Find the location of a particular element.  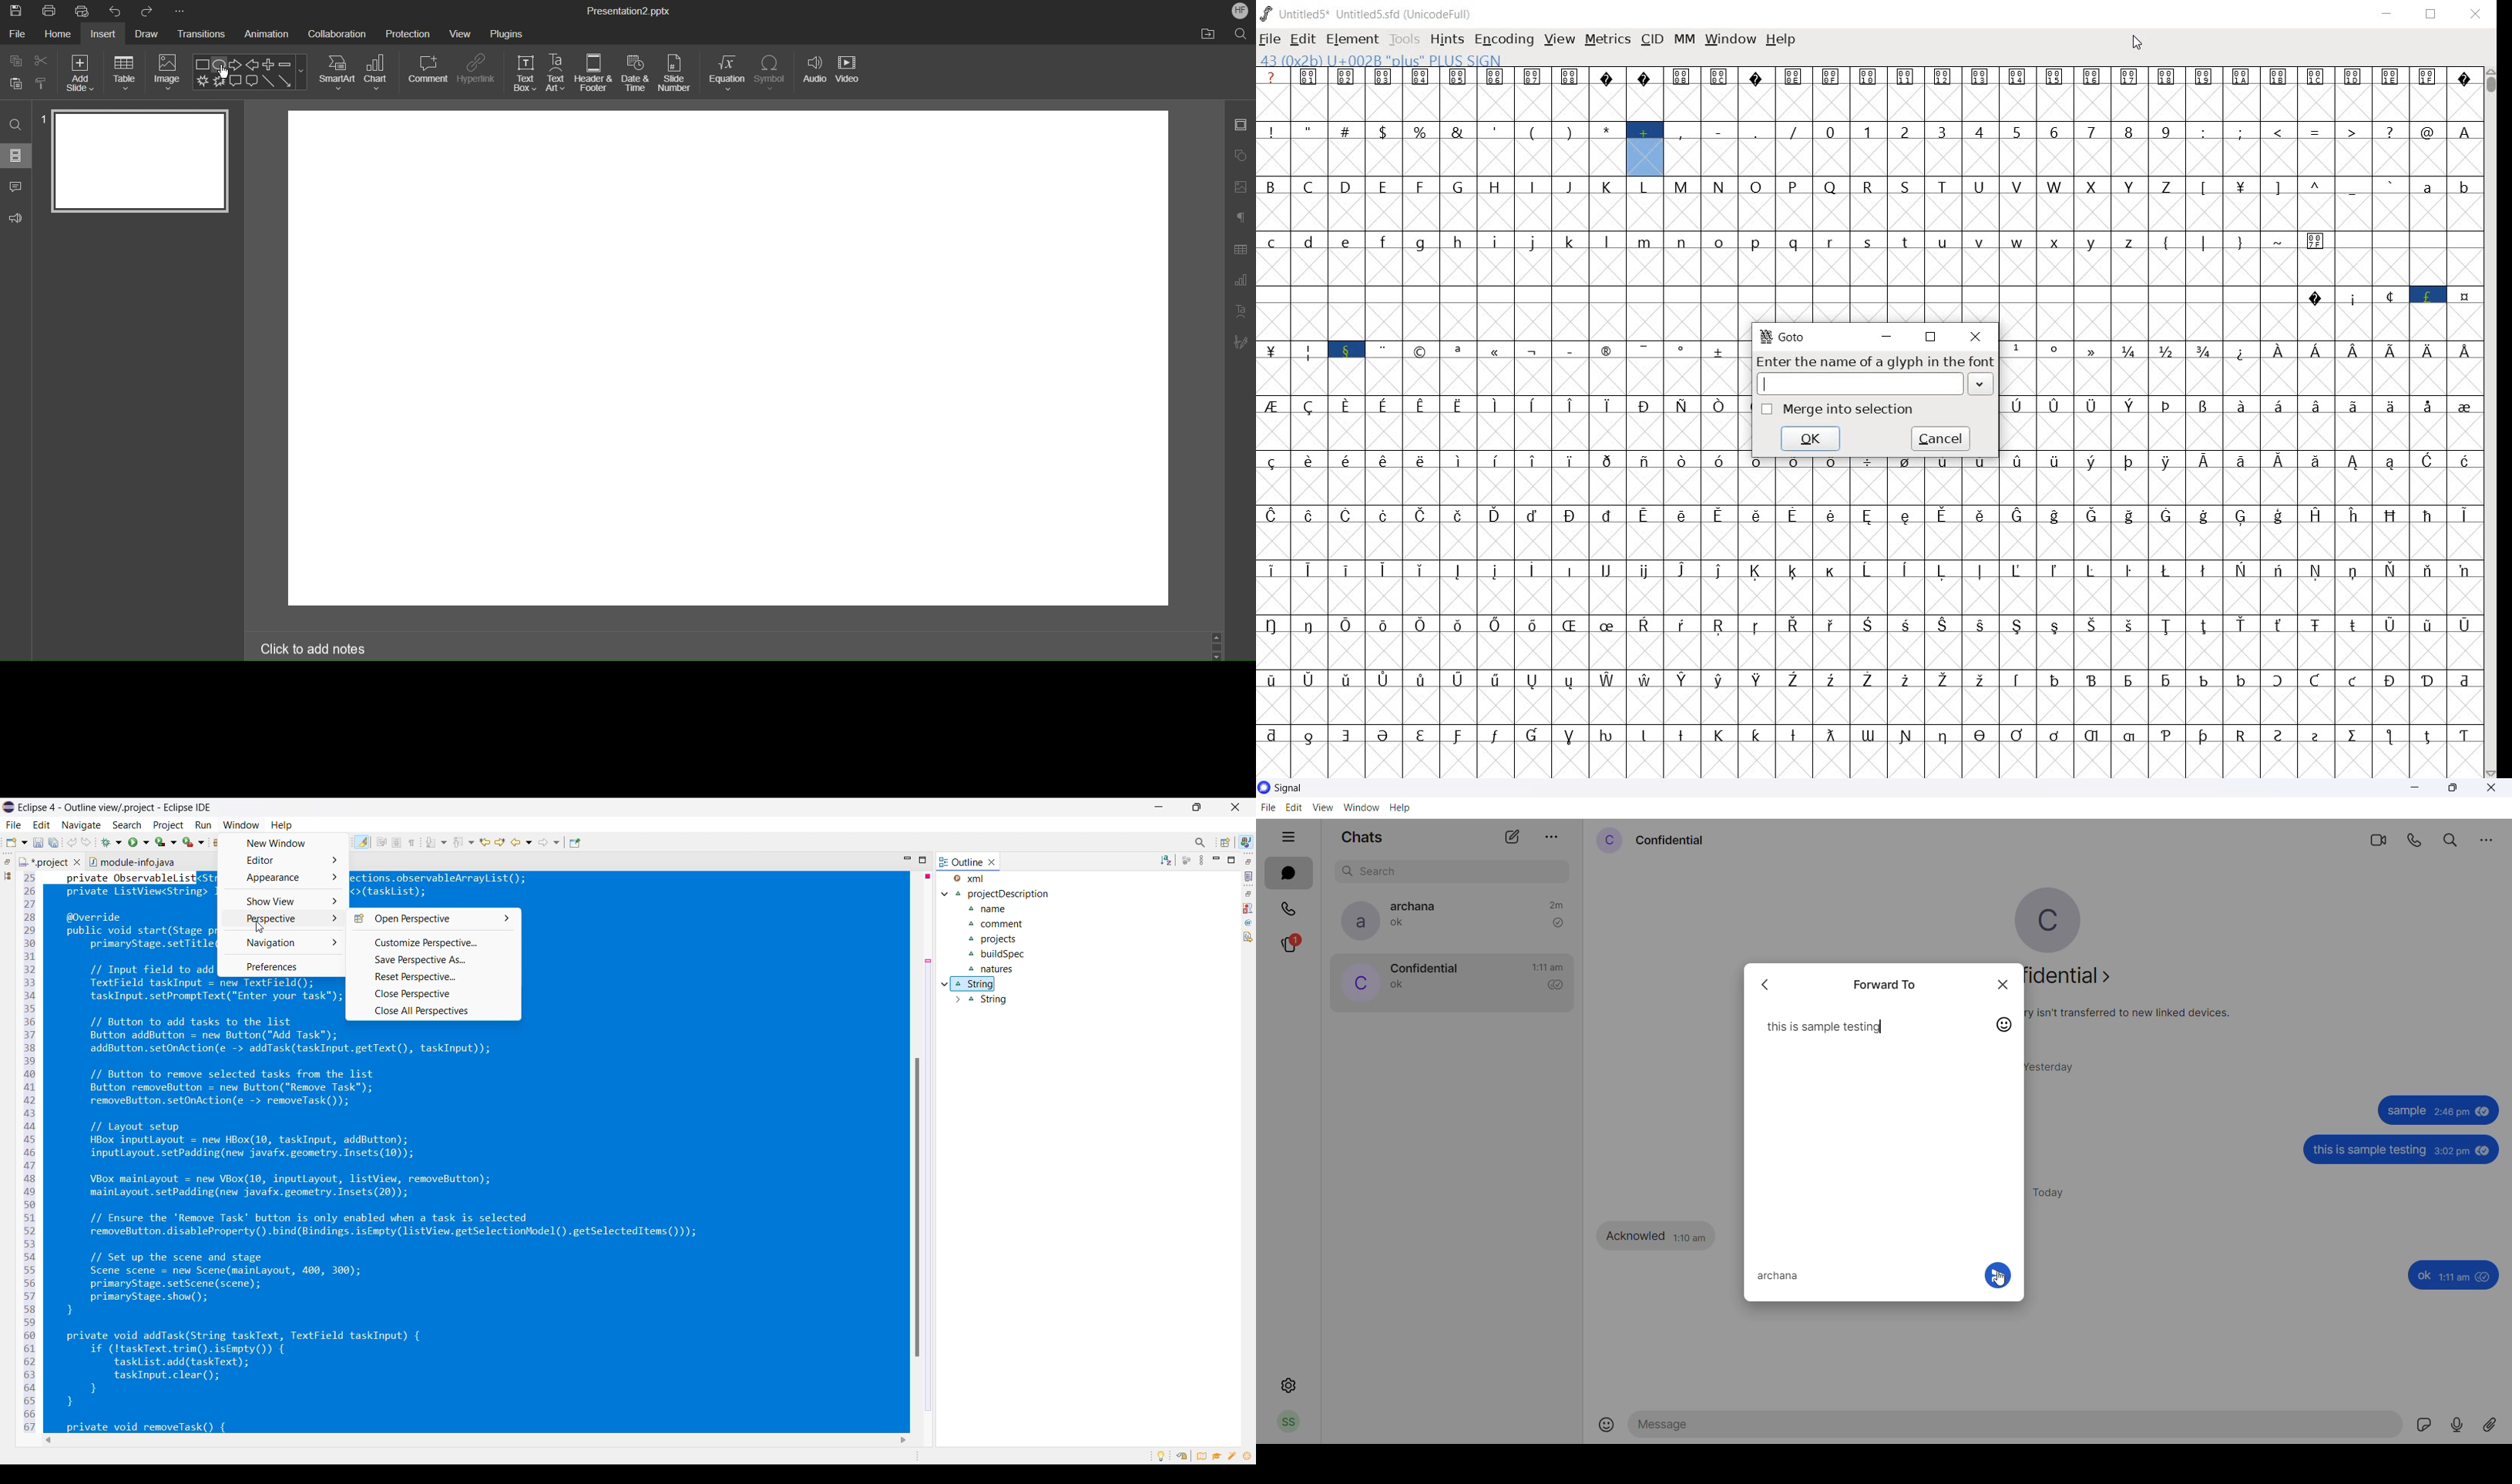

merge into selection is located at coordinates (1838, 410).